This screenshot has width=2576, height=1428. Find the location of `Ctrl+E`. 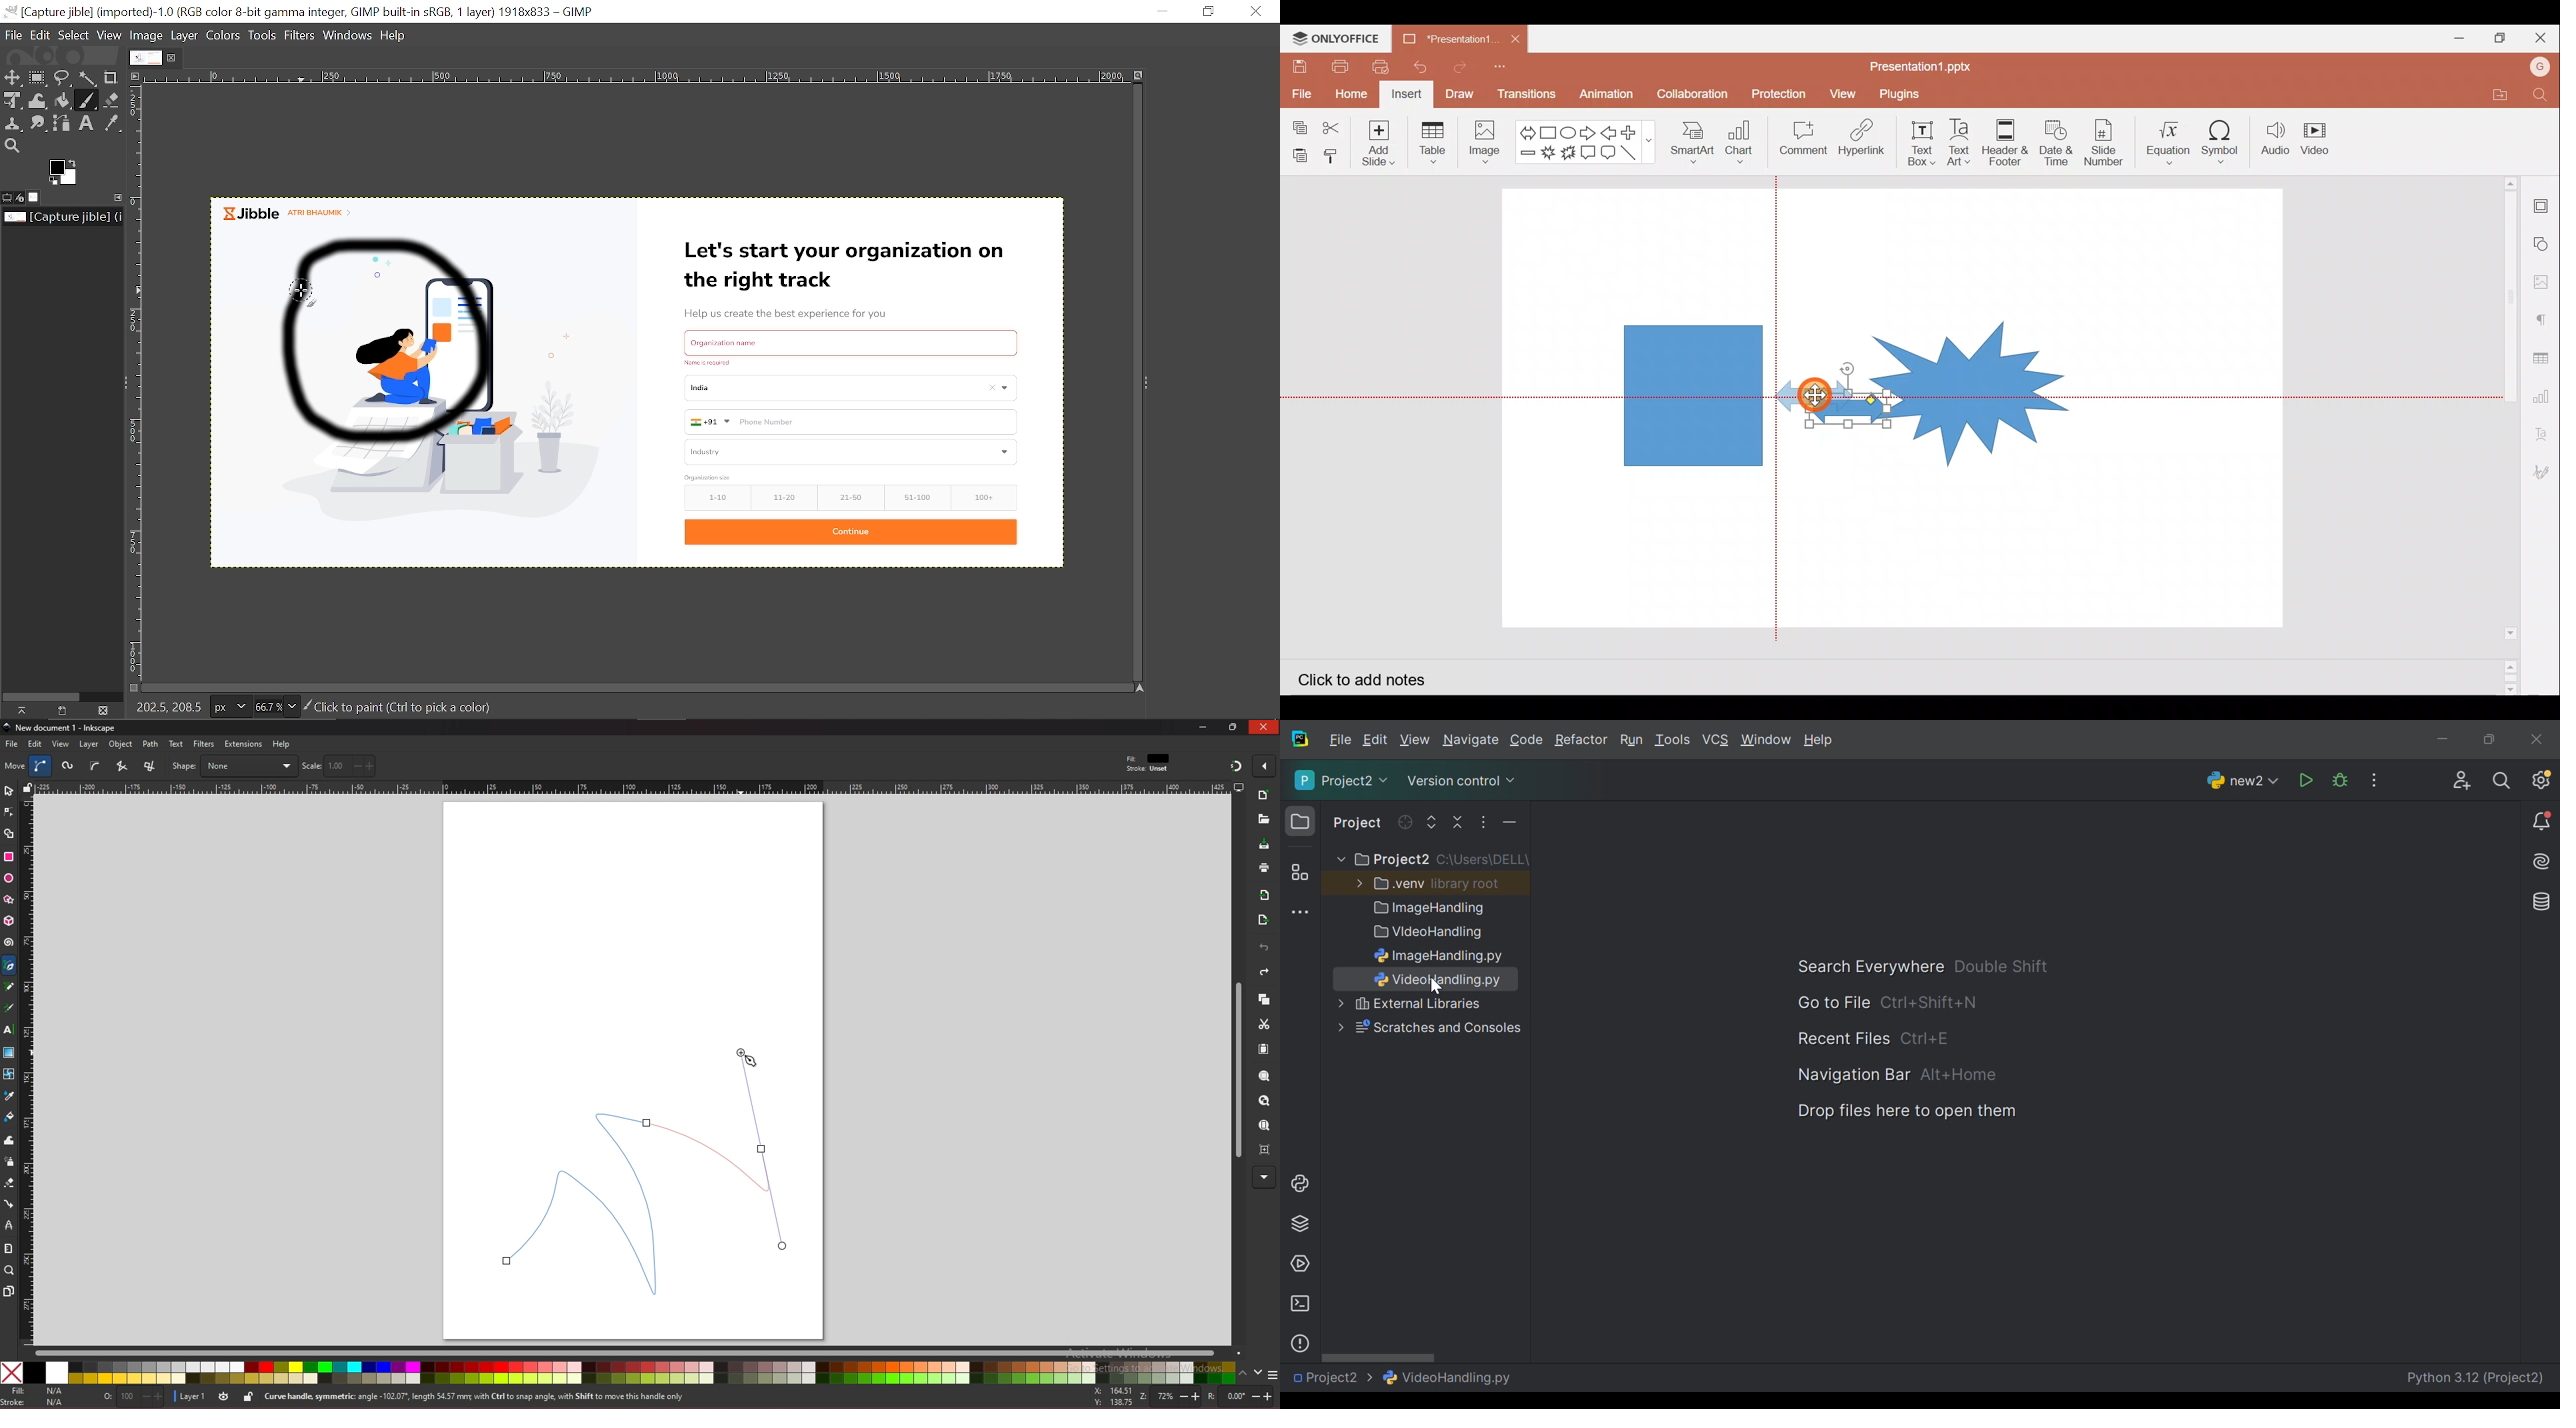

Ctrl+E is located at coordinates (1925, 1038).